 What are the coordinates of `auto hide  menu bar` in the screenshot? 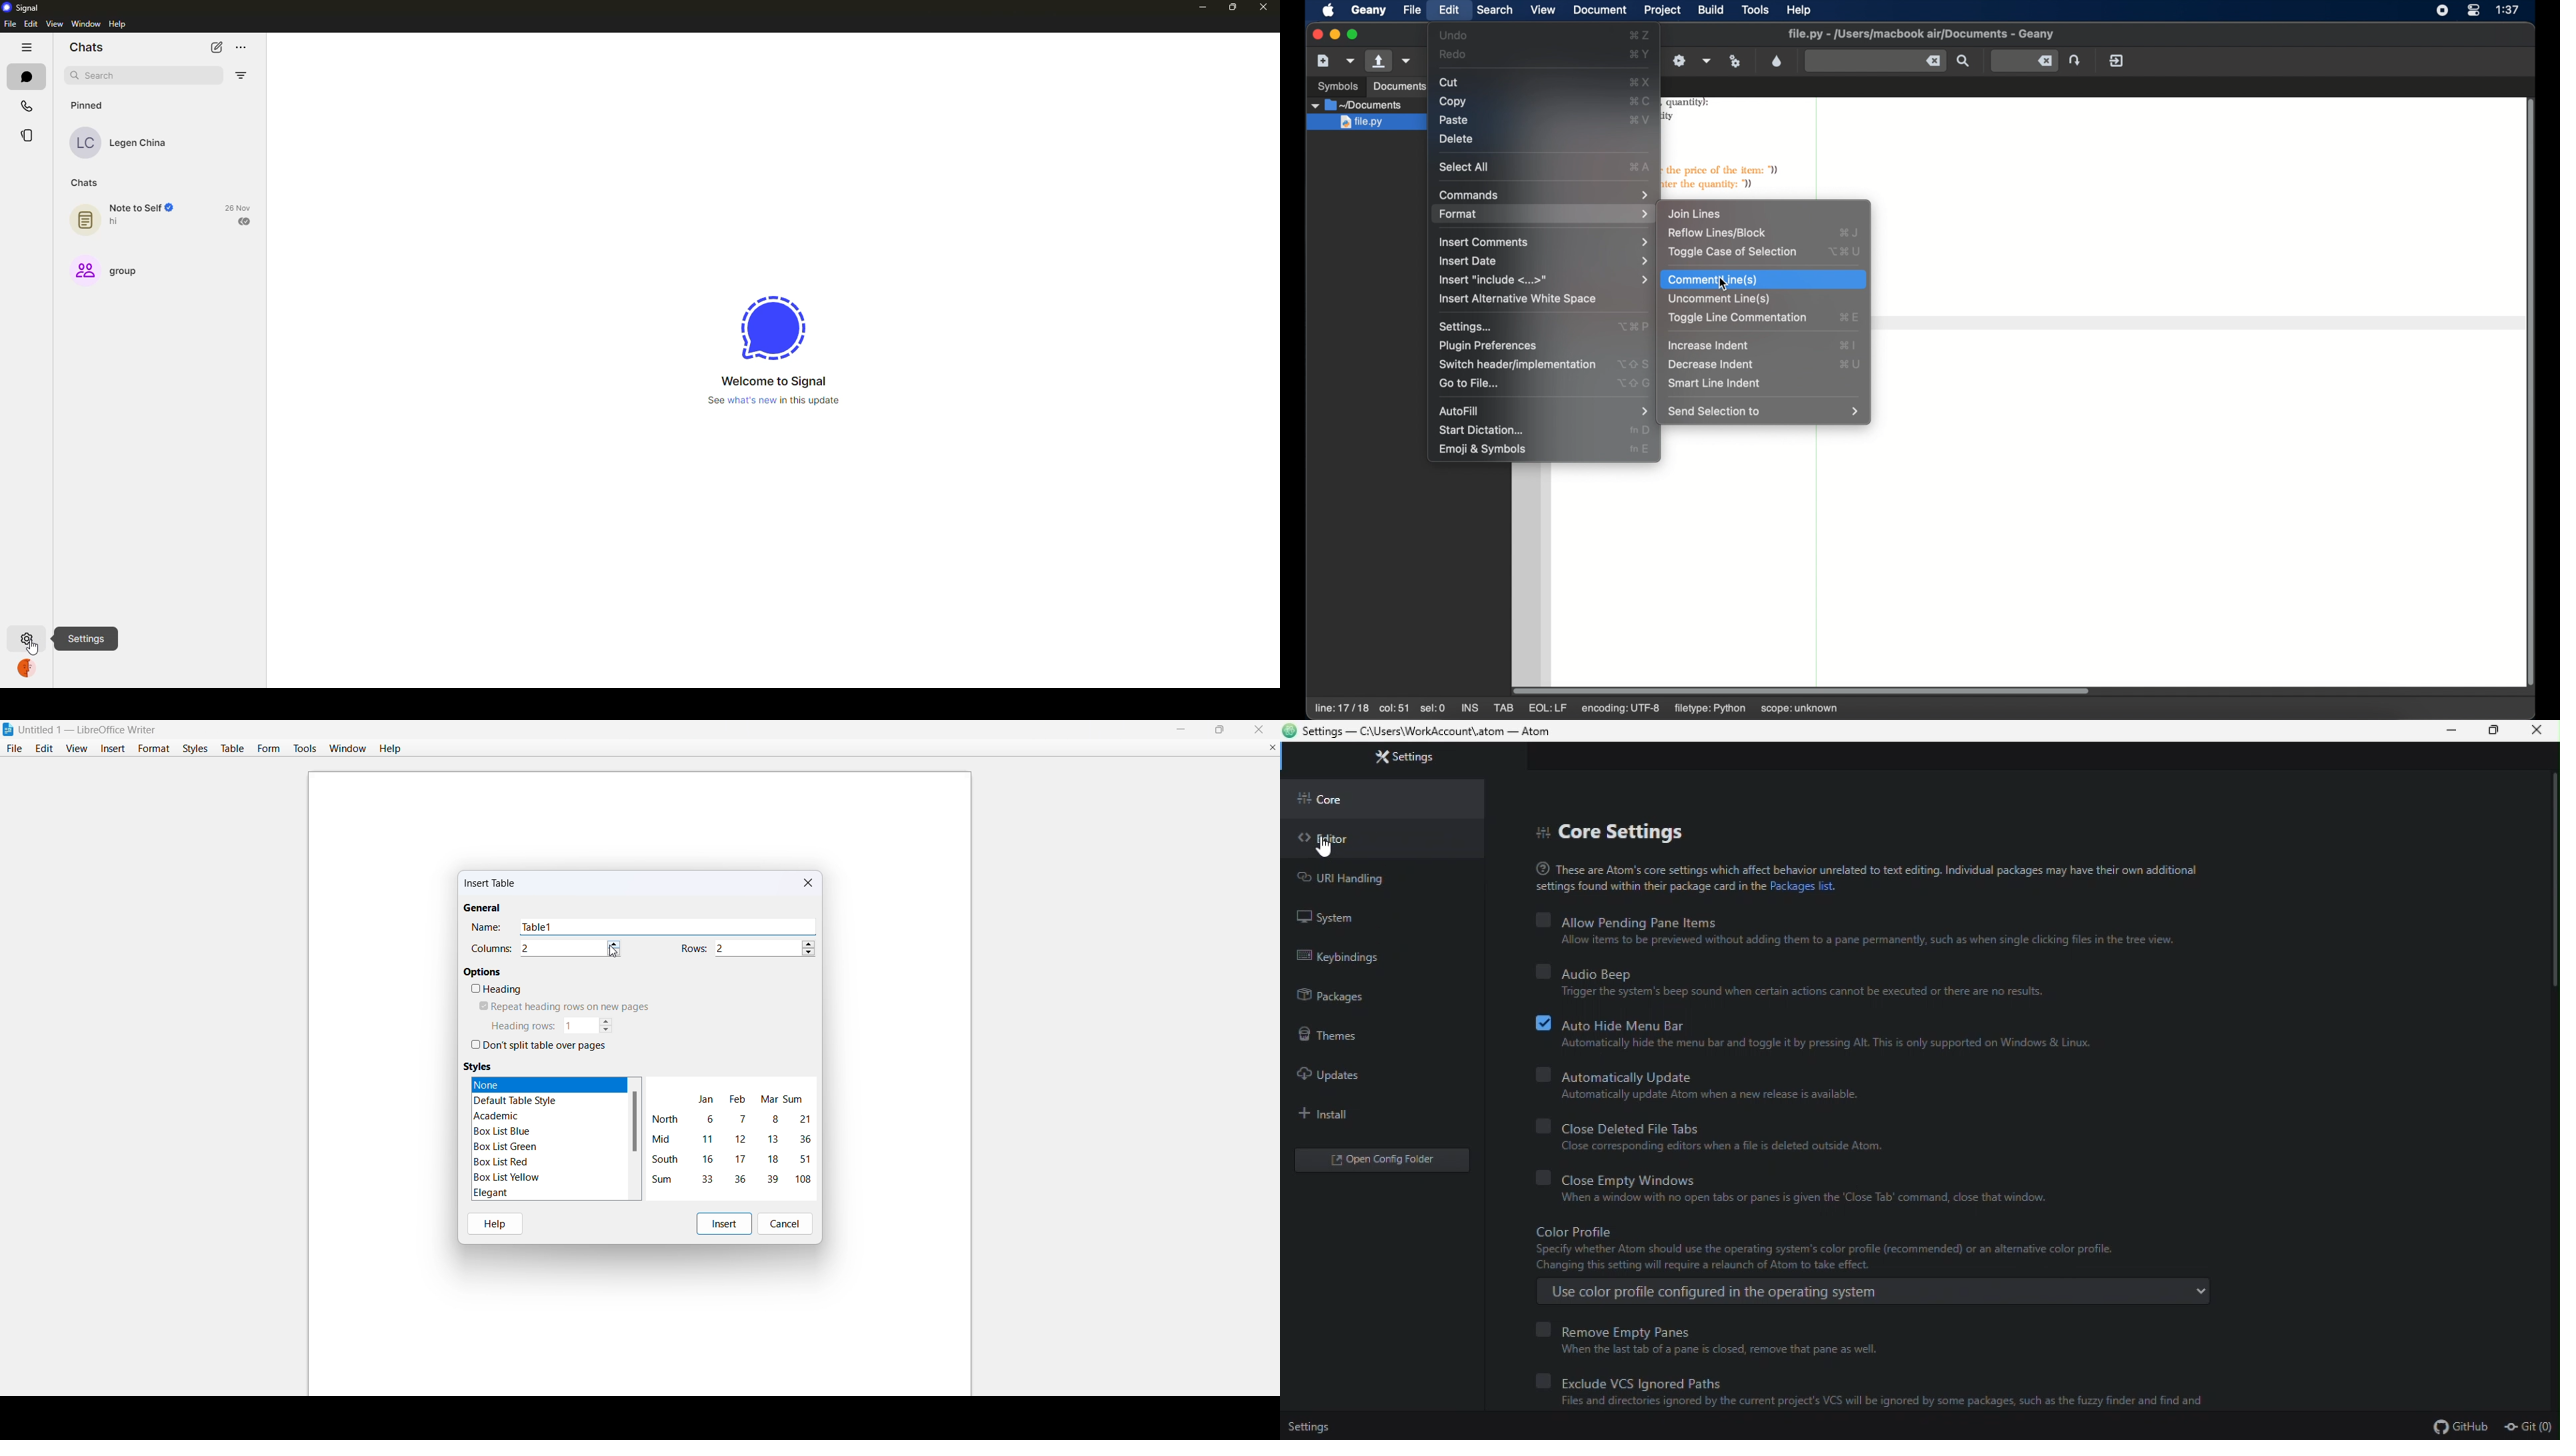 It's located at (1869, 1022).